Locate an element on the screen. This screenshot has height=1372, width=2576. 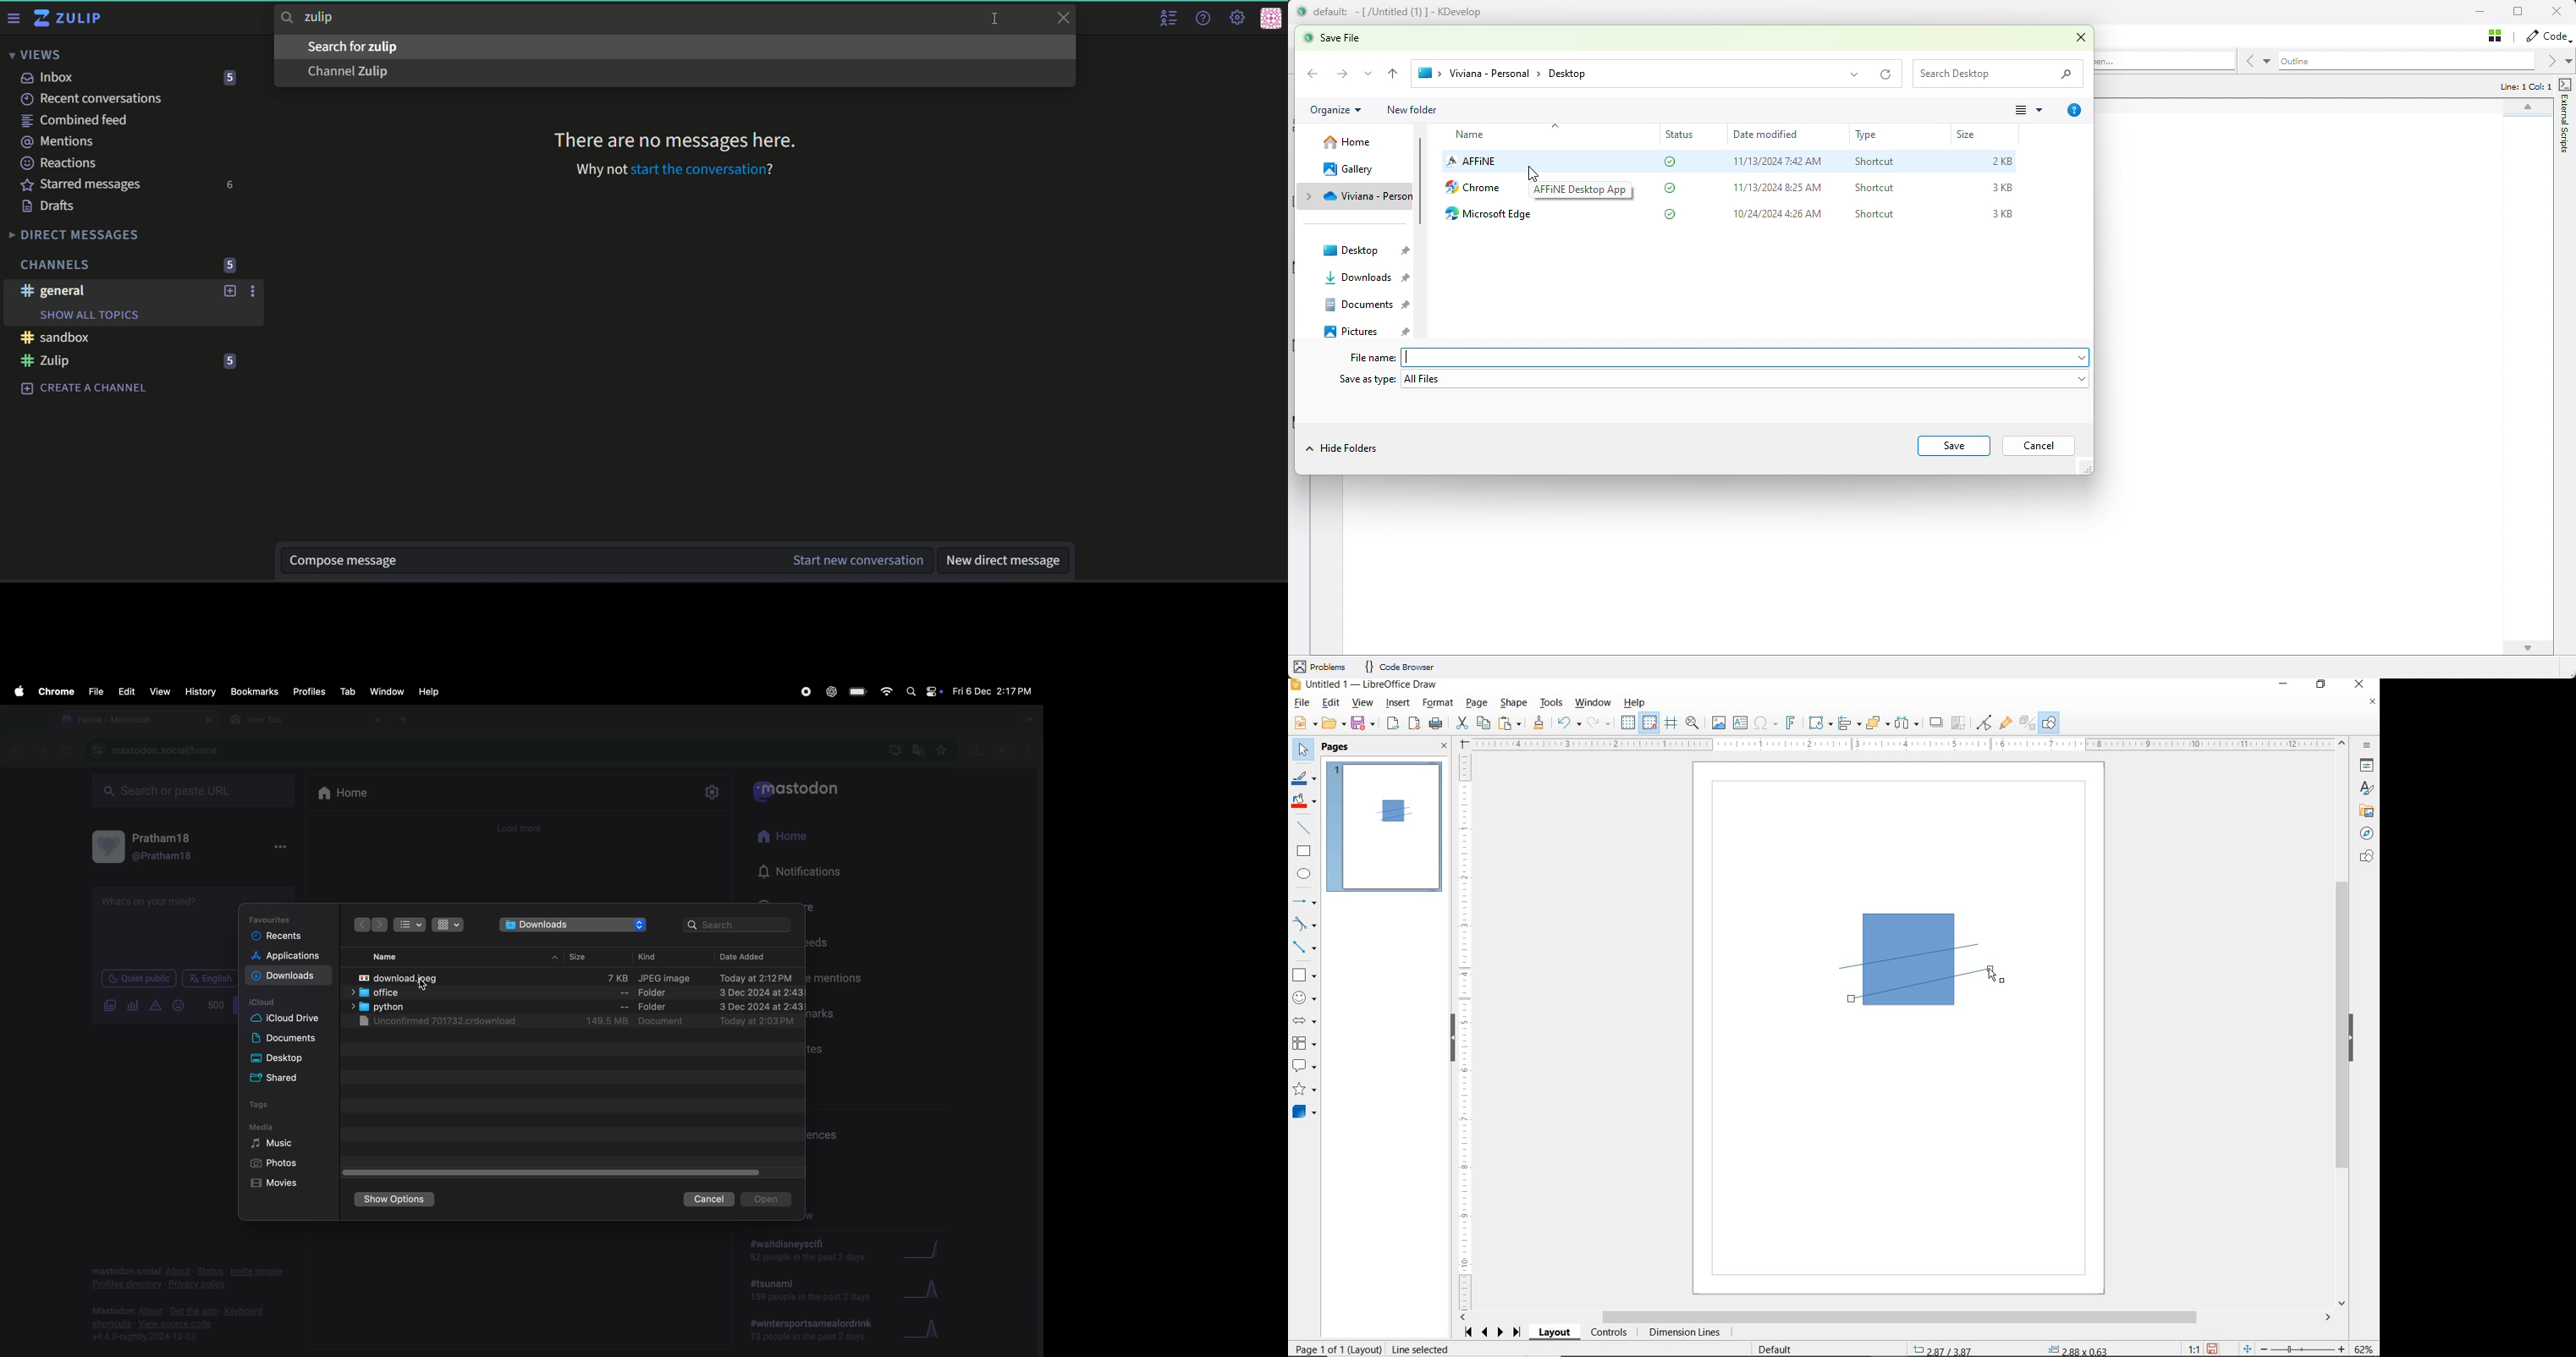
CROP IMAGE is located at coordinates (1960, 723).